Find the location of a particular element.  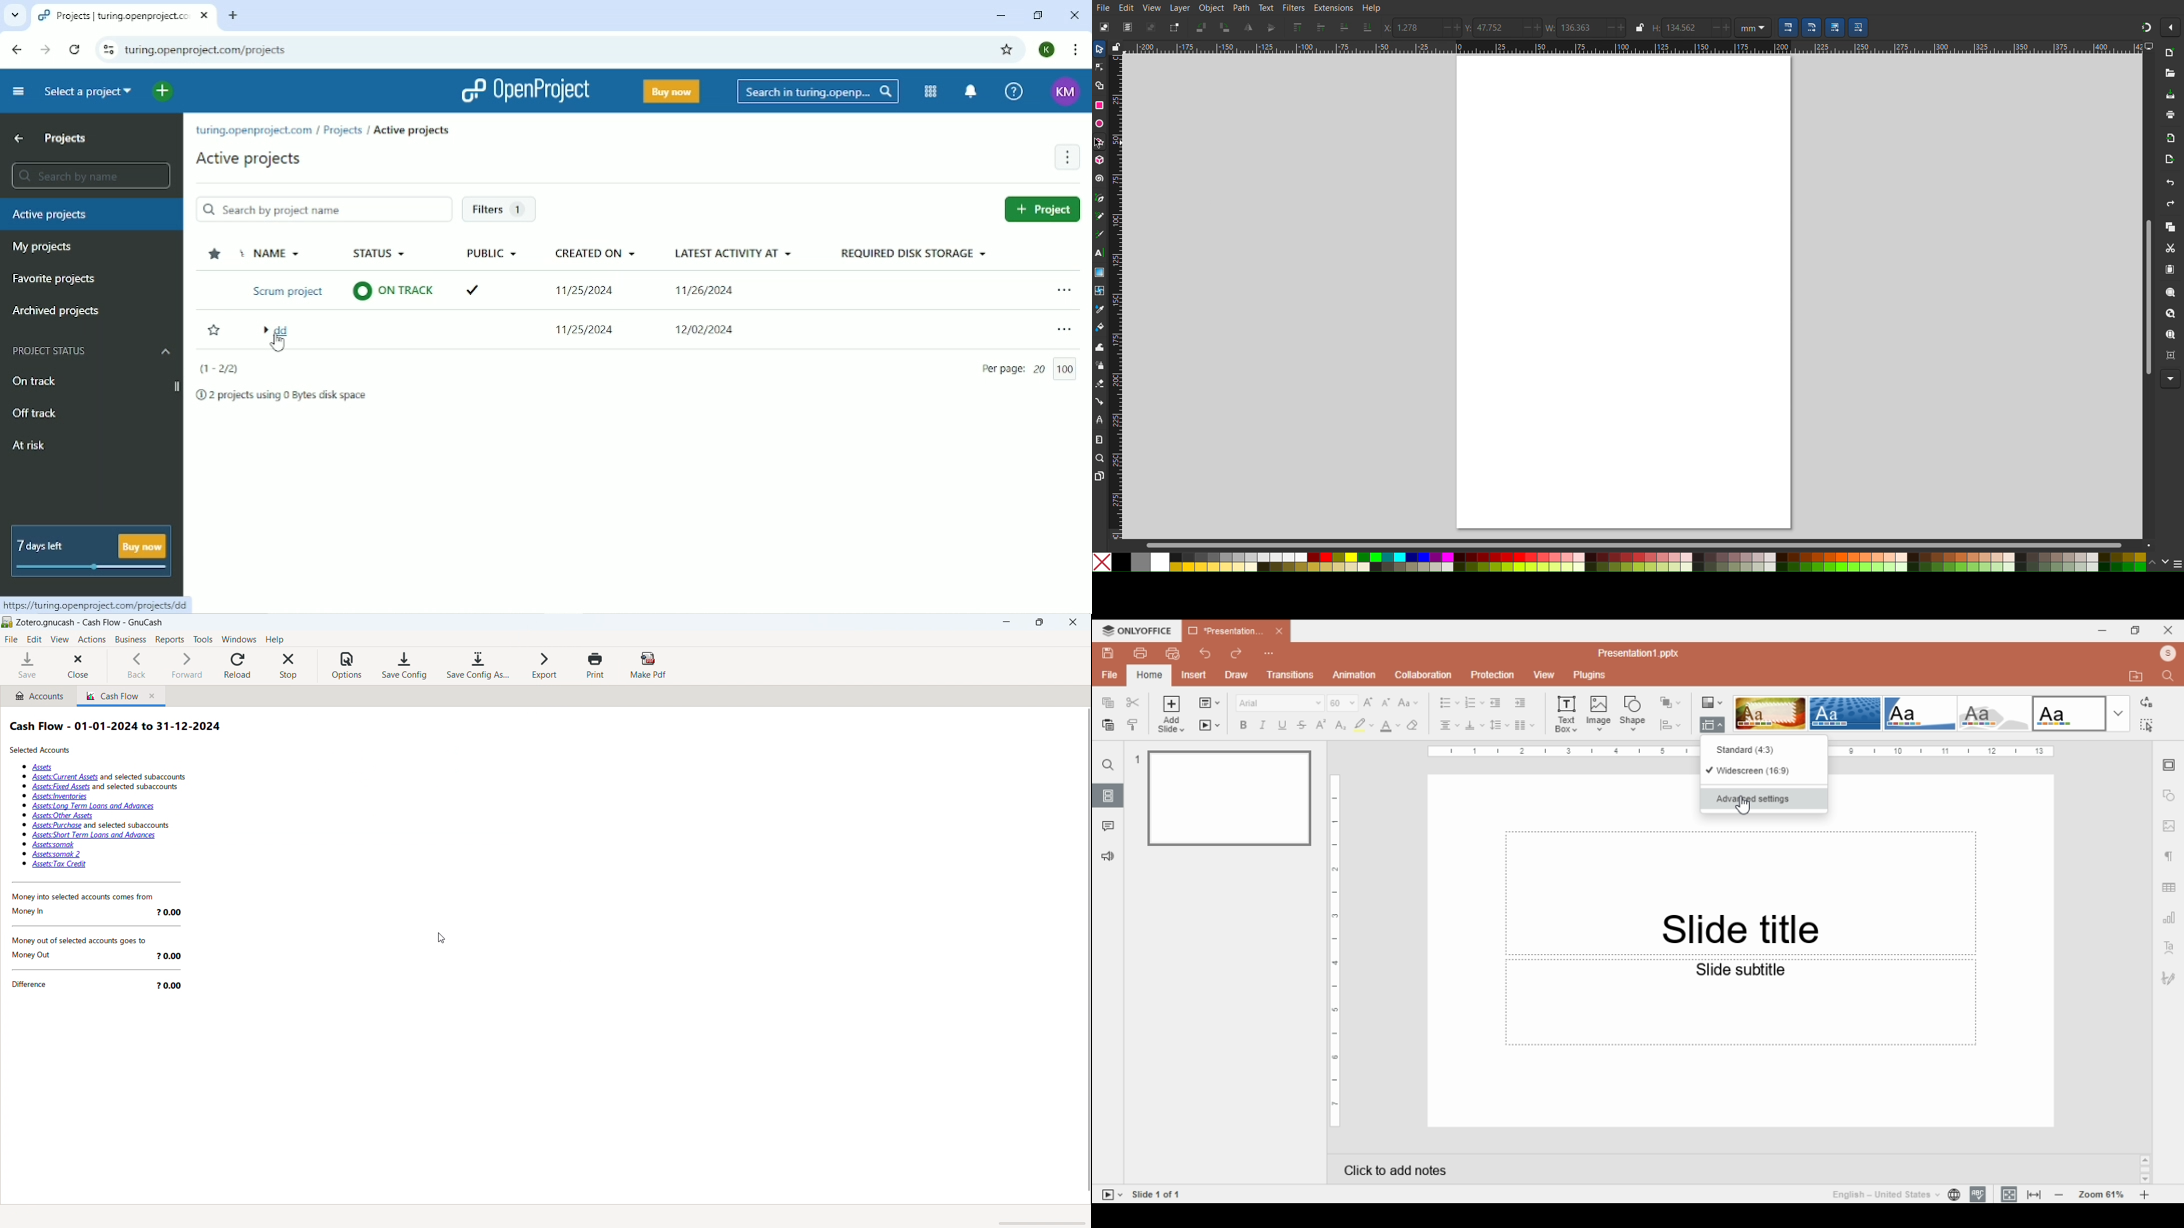

replace is located at coordinates (2145, 703).